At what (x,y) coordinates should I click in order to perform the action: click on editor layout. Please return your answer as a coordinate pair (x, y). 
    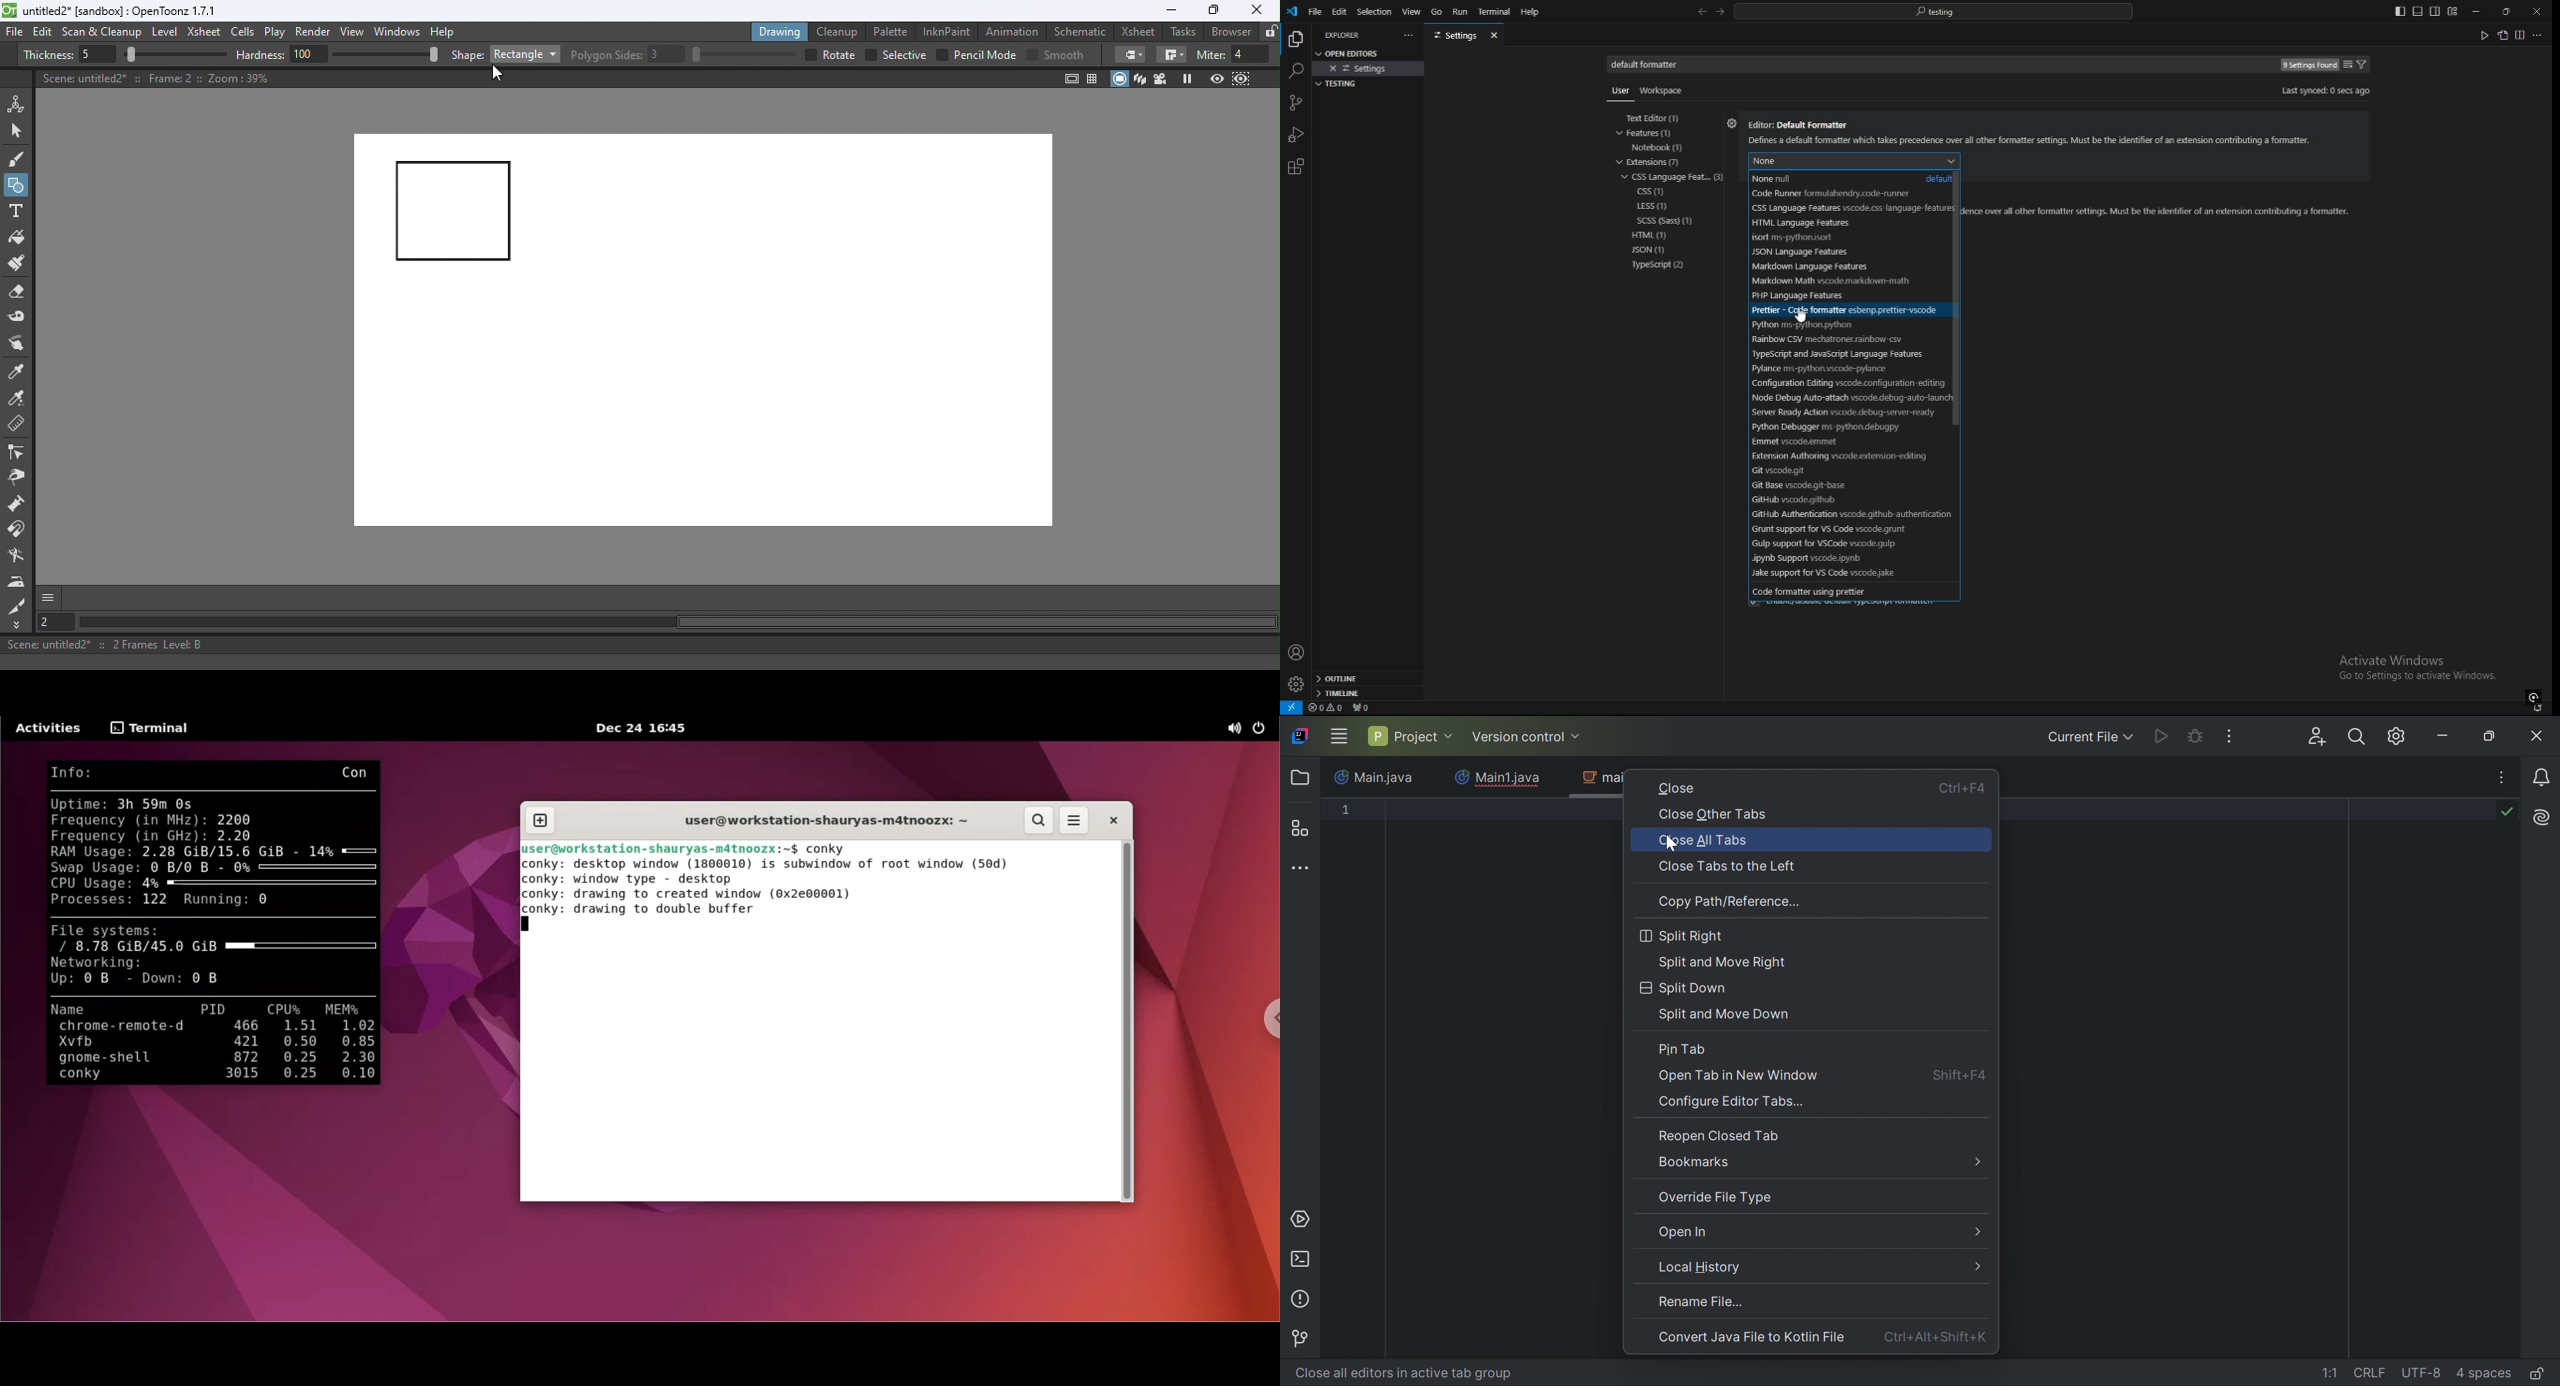
    Looking at the image, I should click on (2427, 11).